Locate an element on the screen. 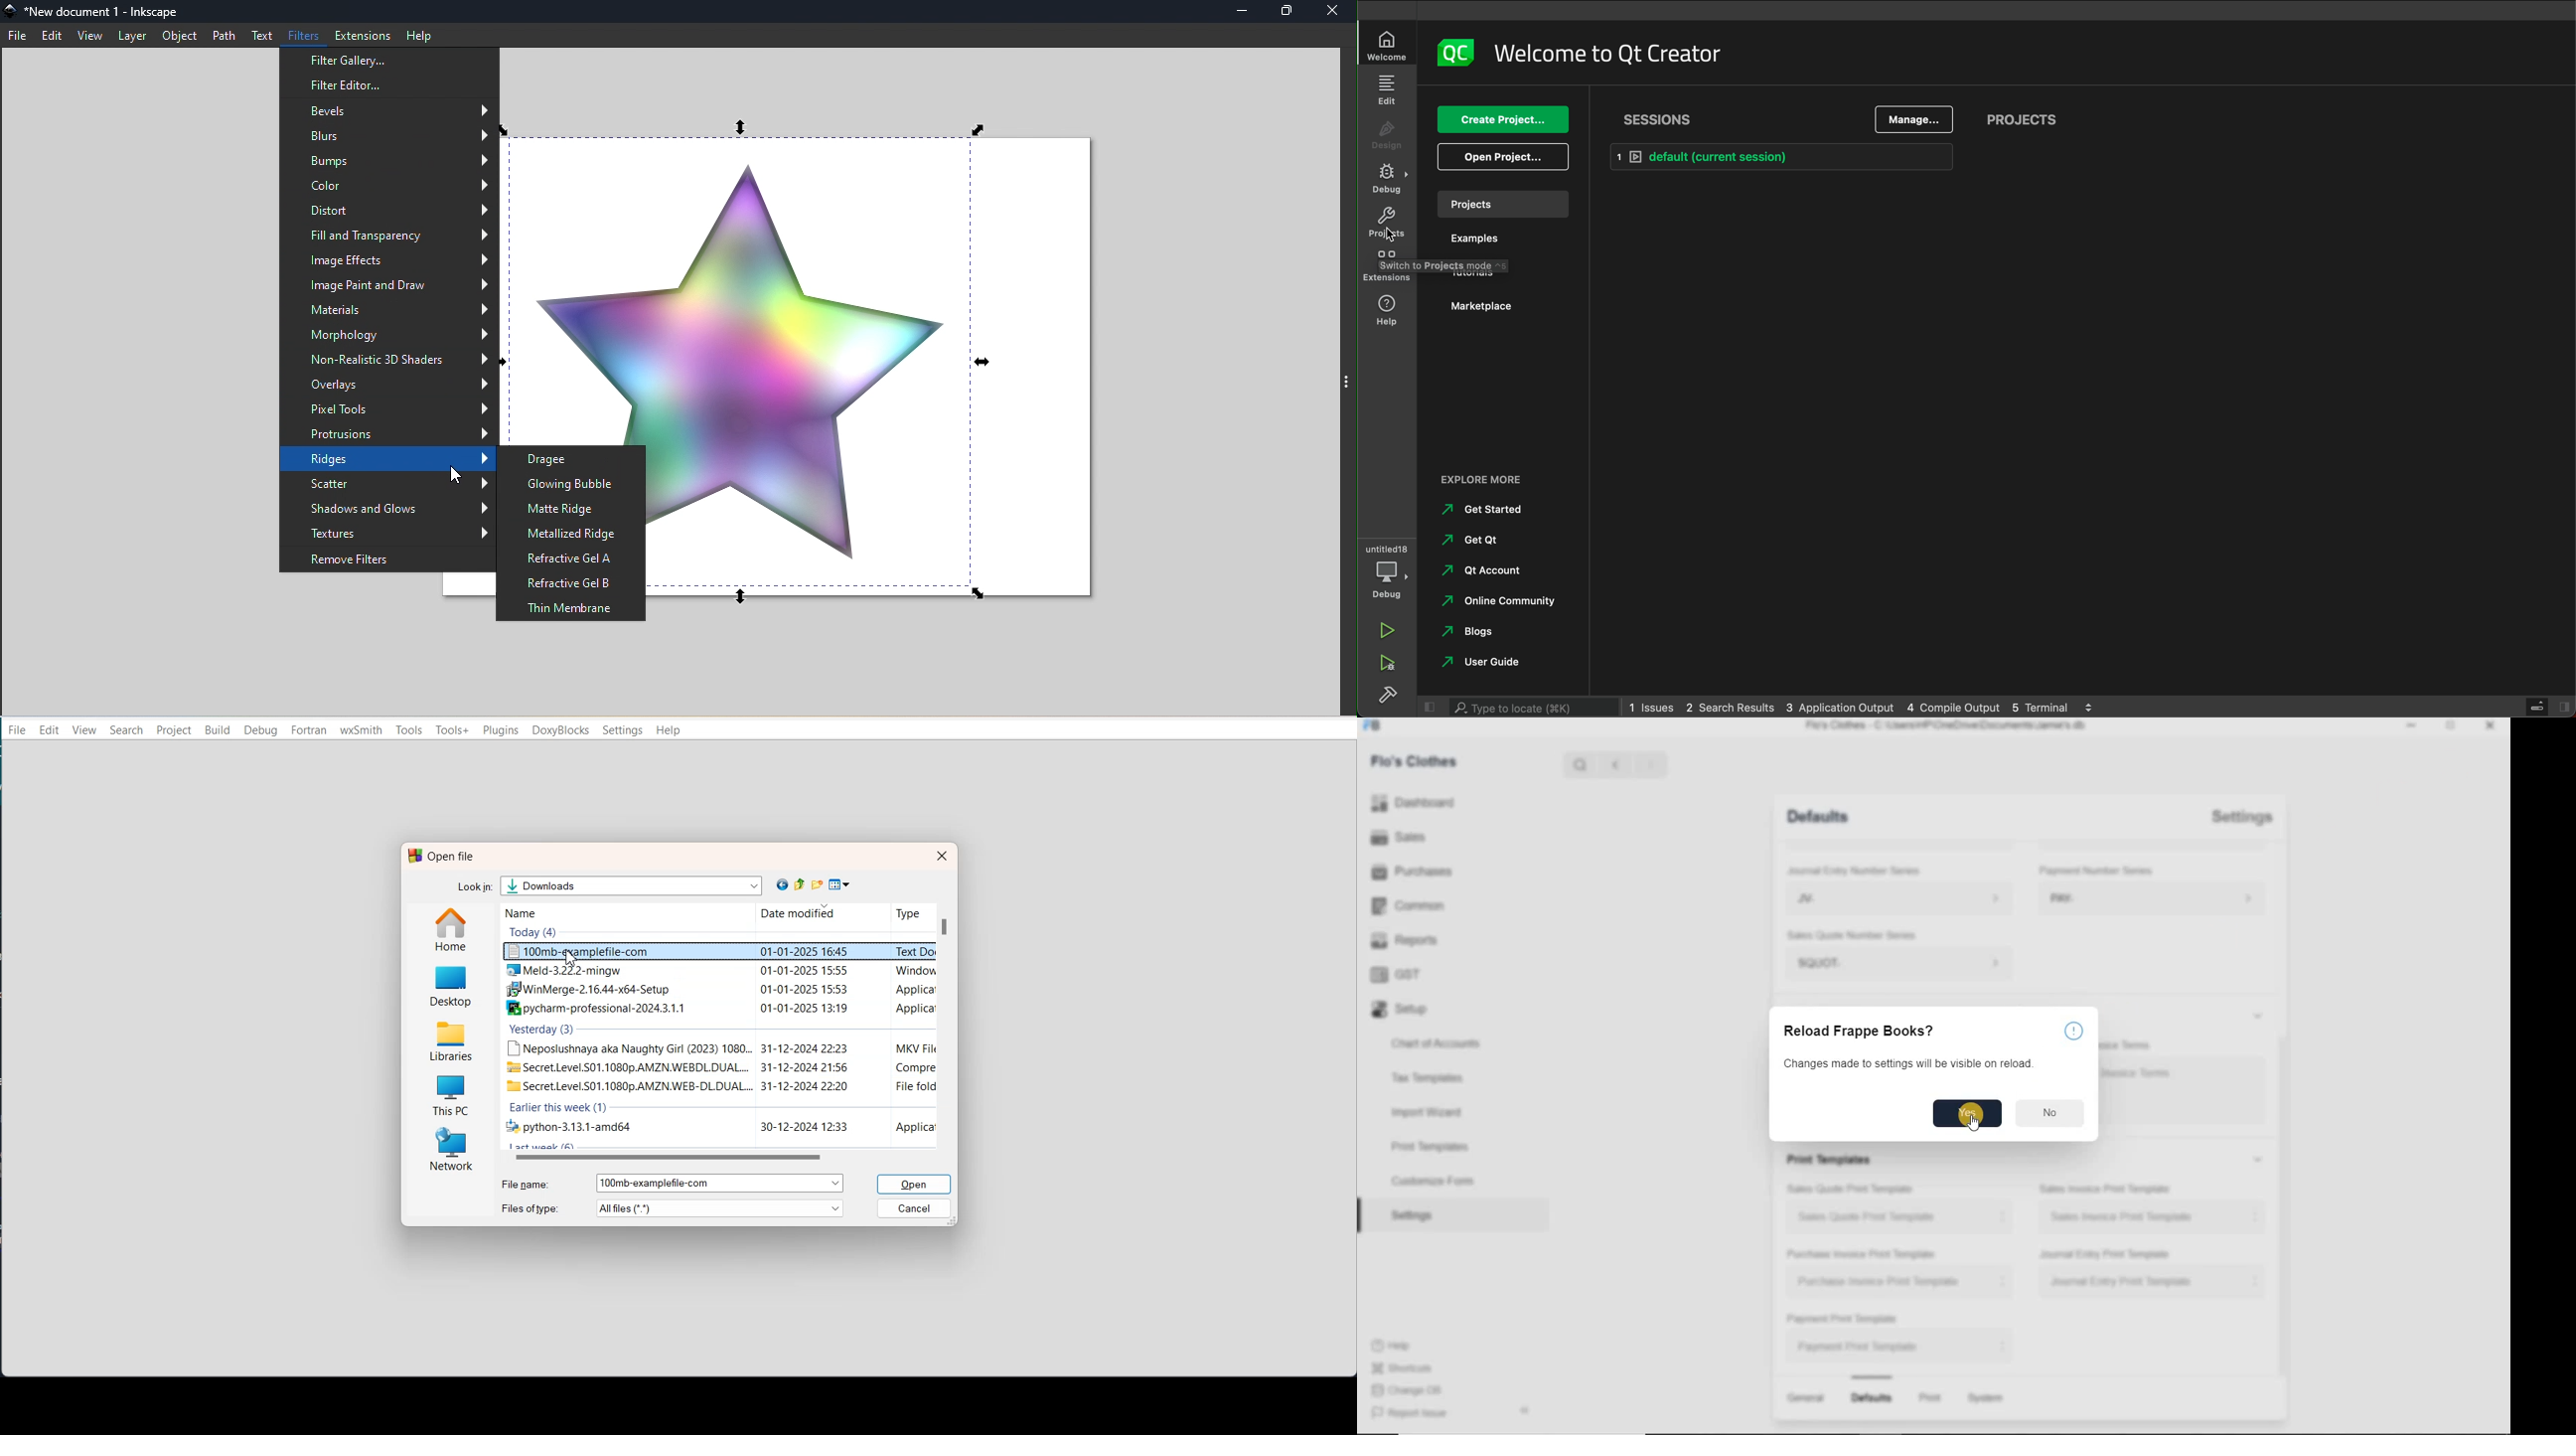 The width and height of the screenshot is (2576, 1456). qt account is located at coordinates (1479, 572).